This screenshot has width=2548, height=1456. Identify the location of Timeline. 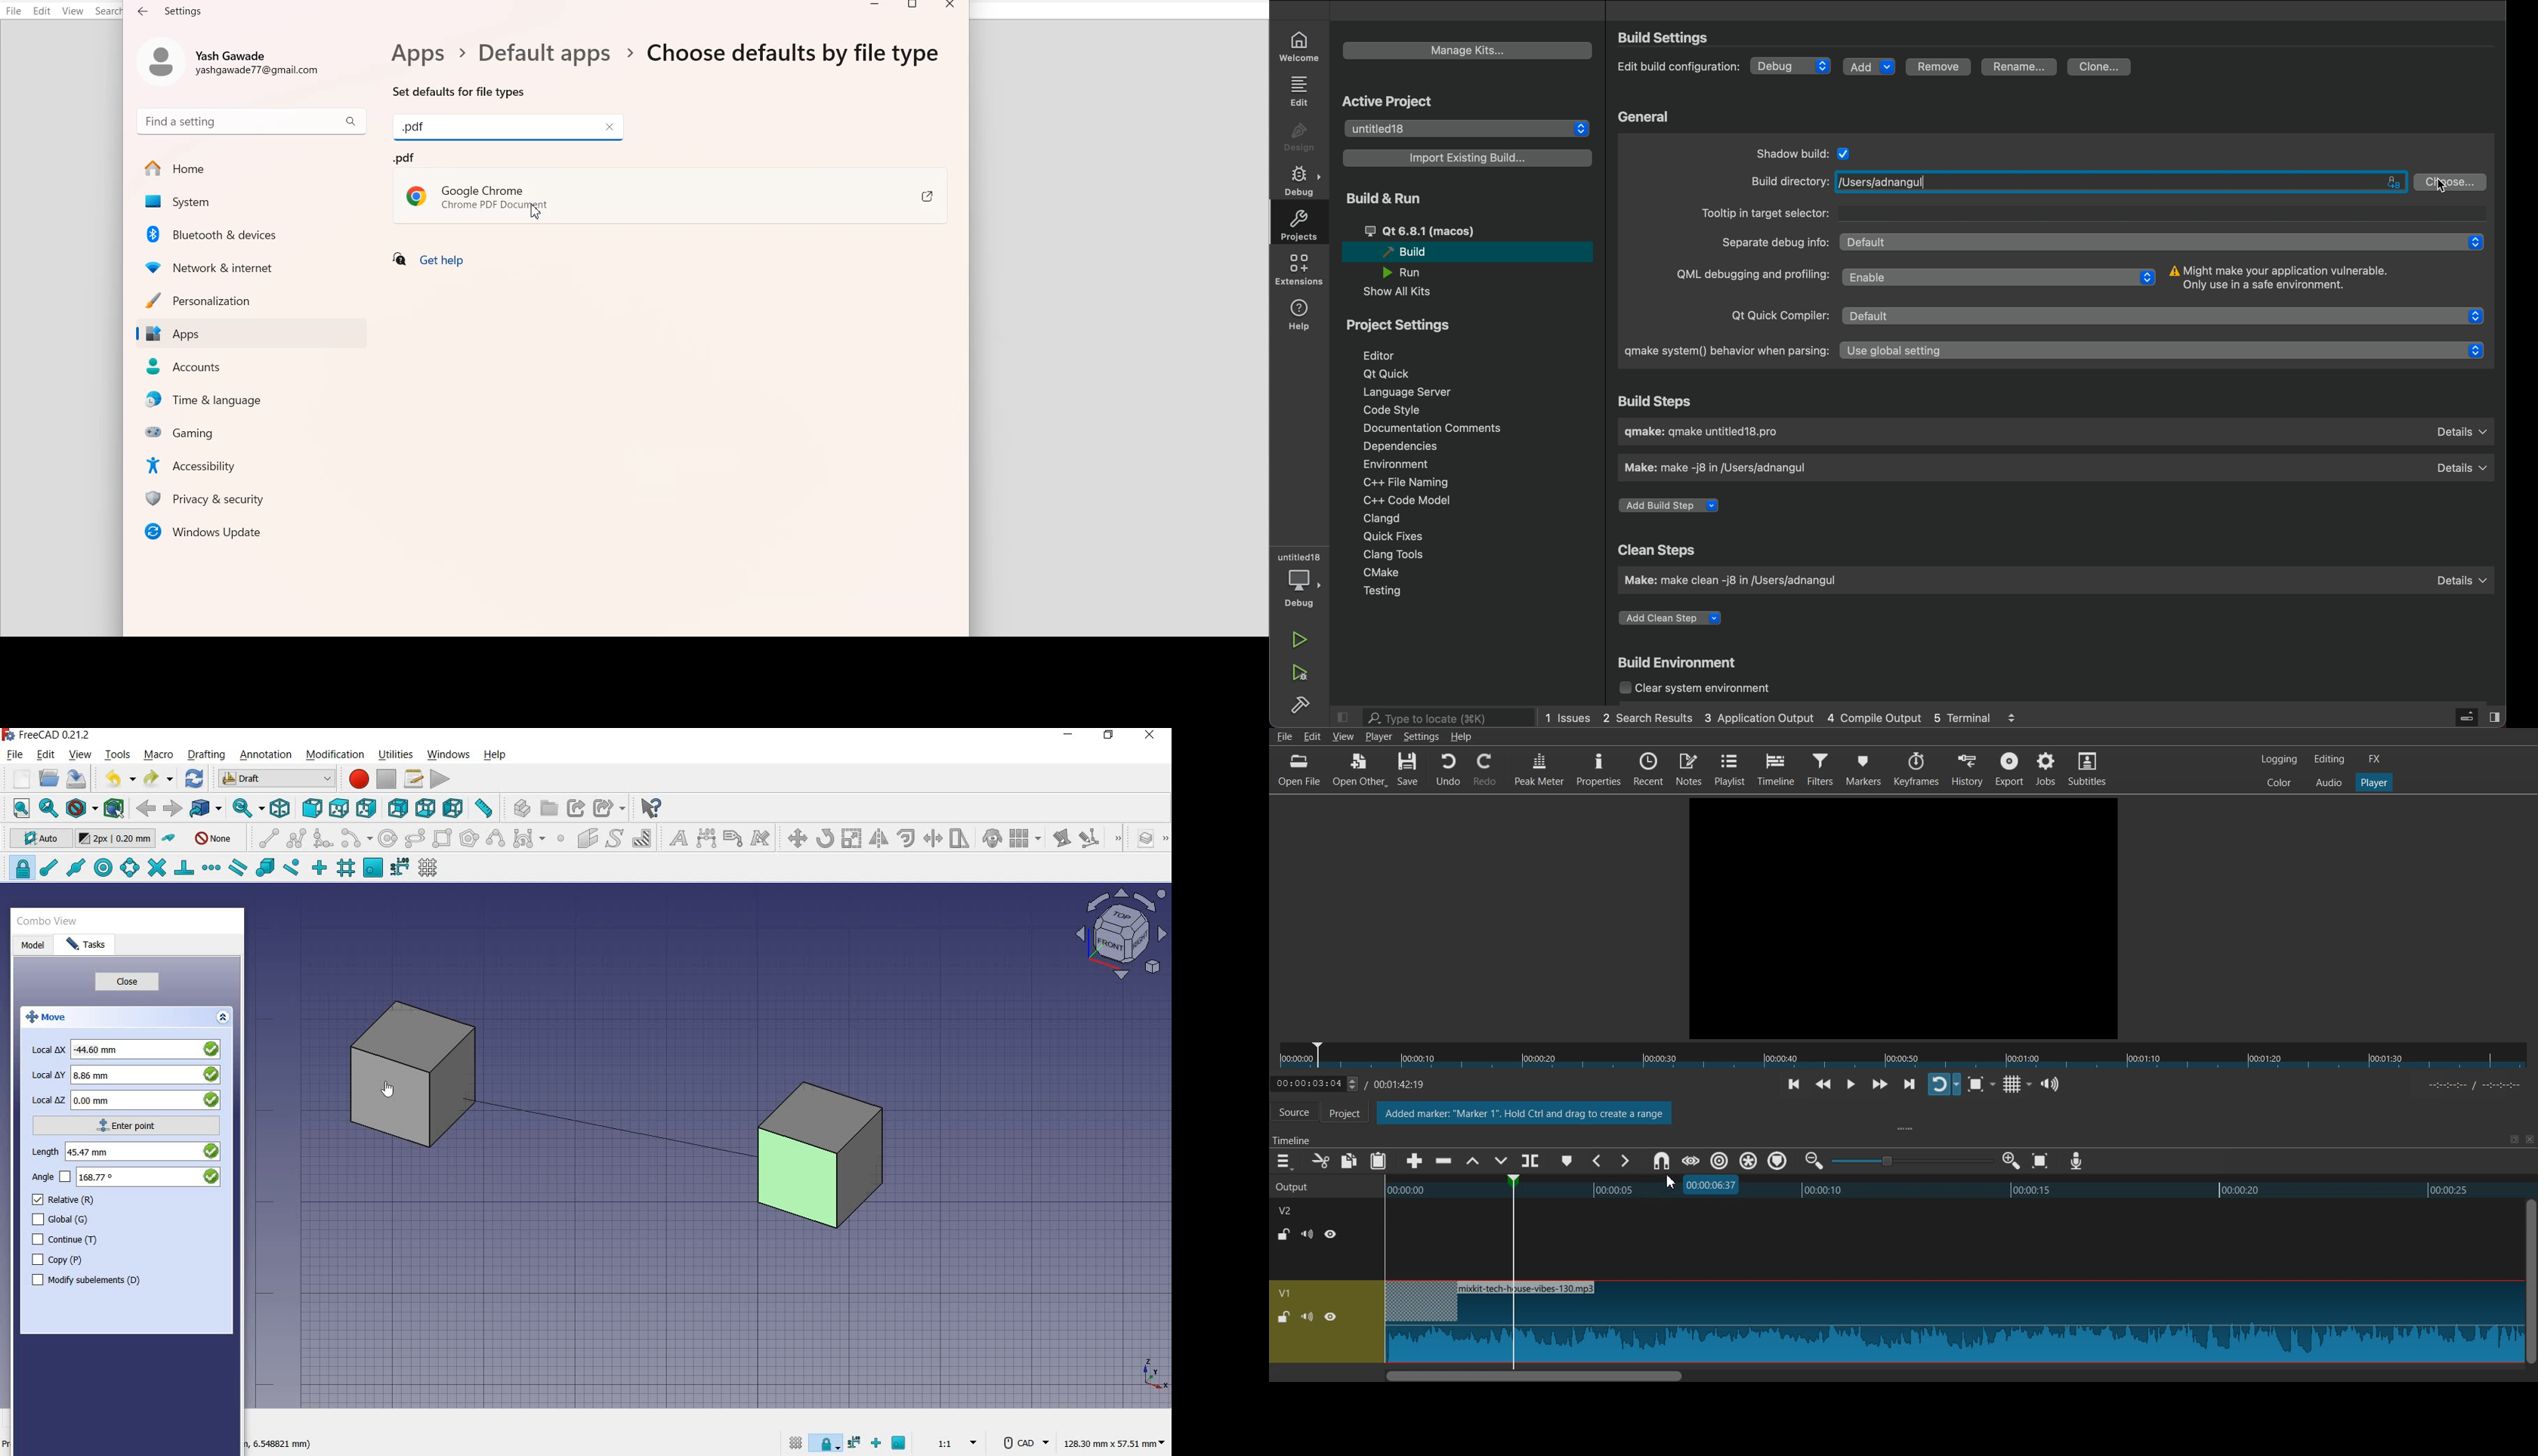
(1359, 1082).